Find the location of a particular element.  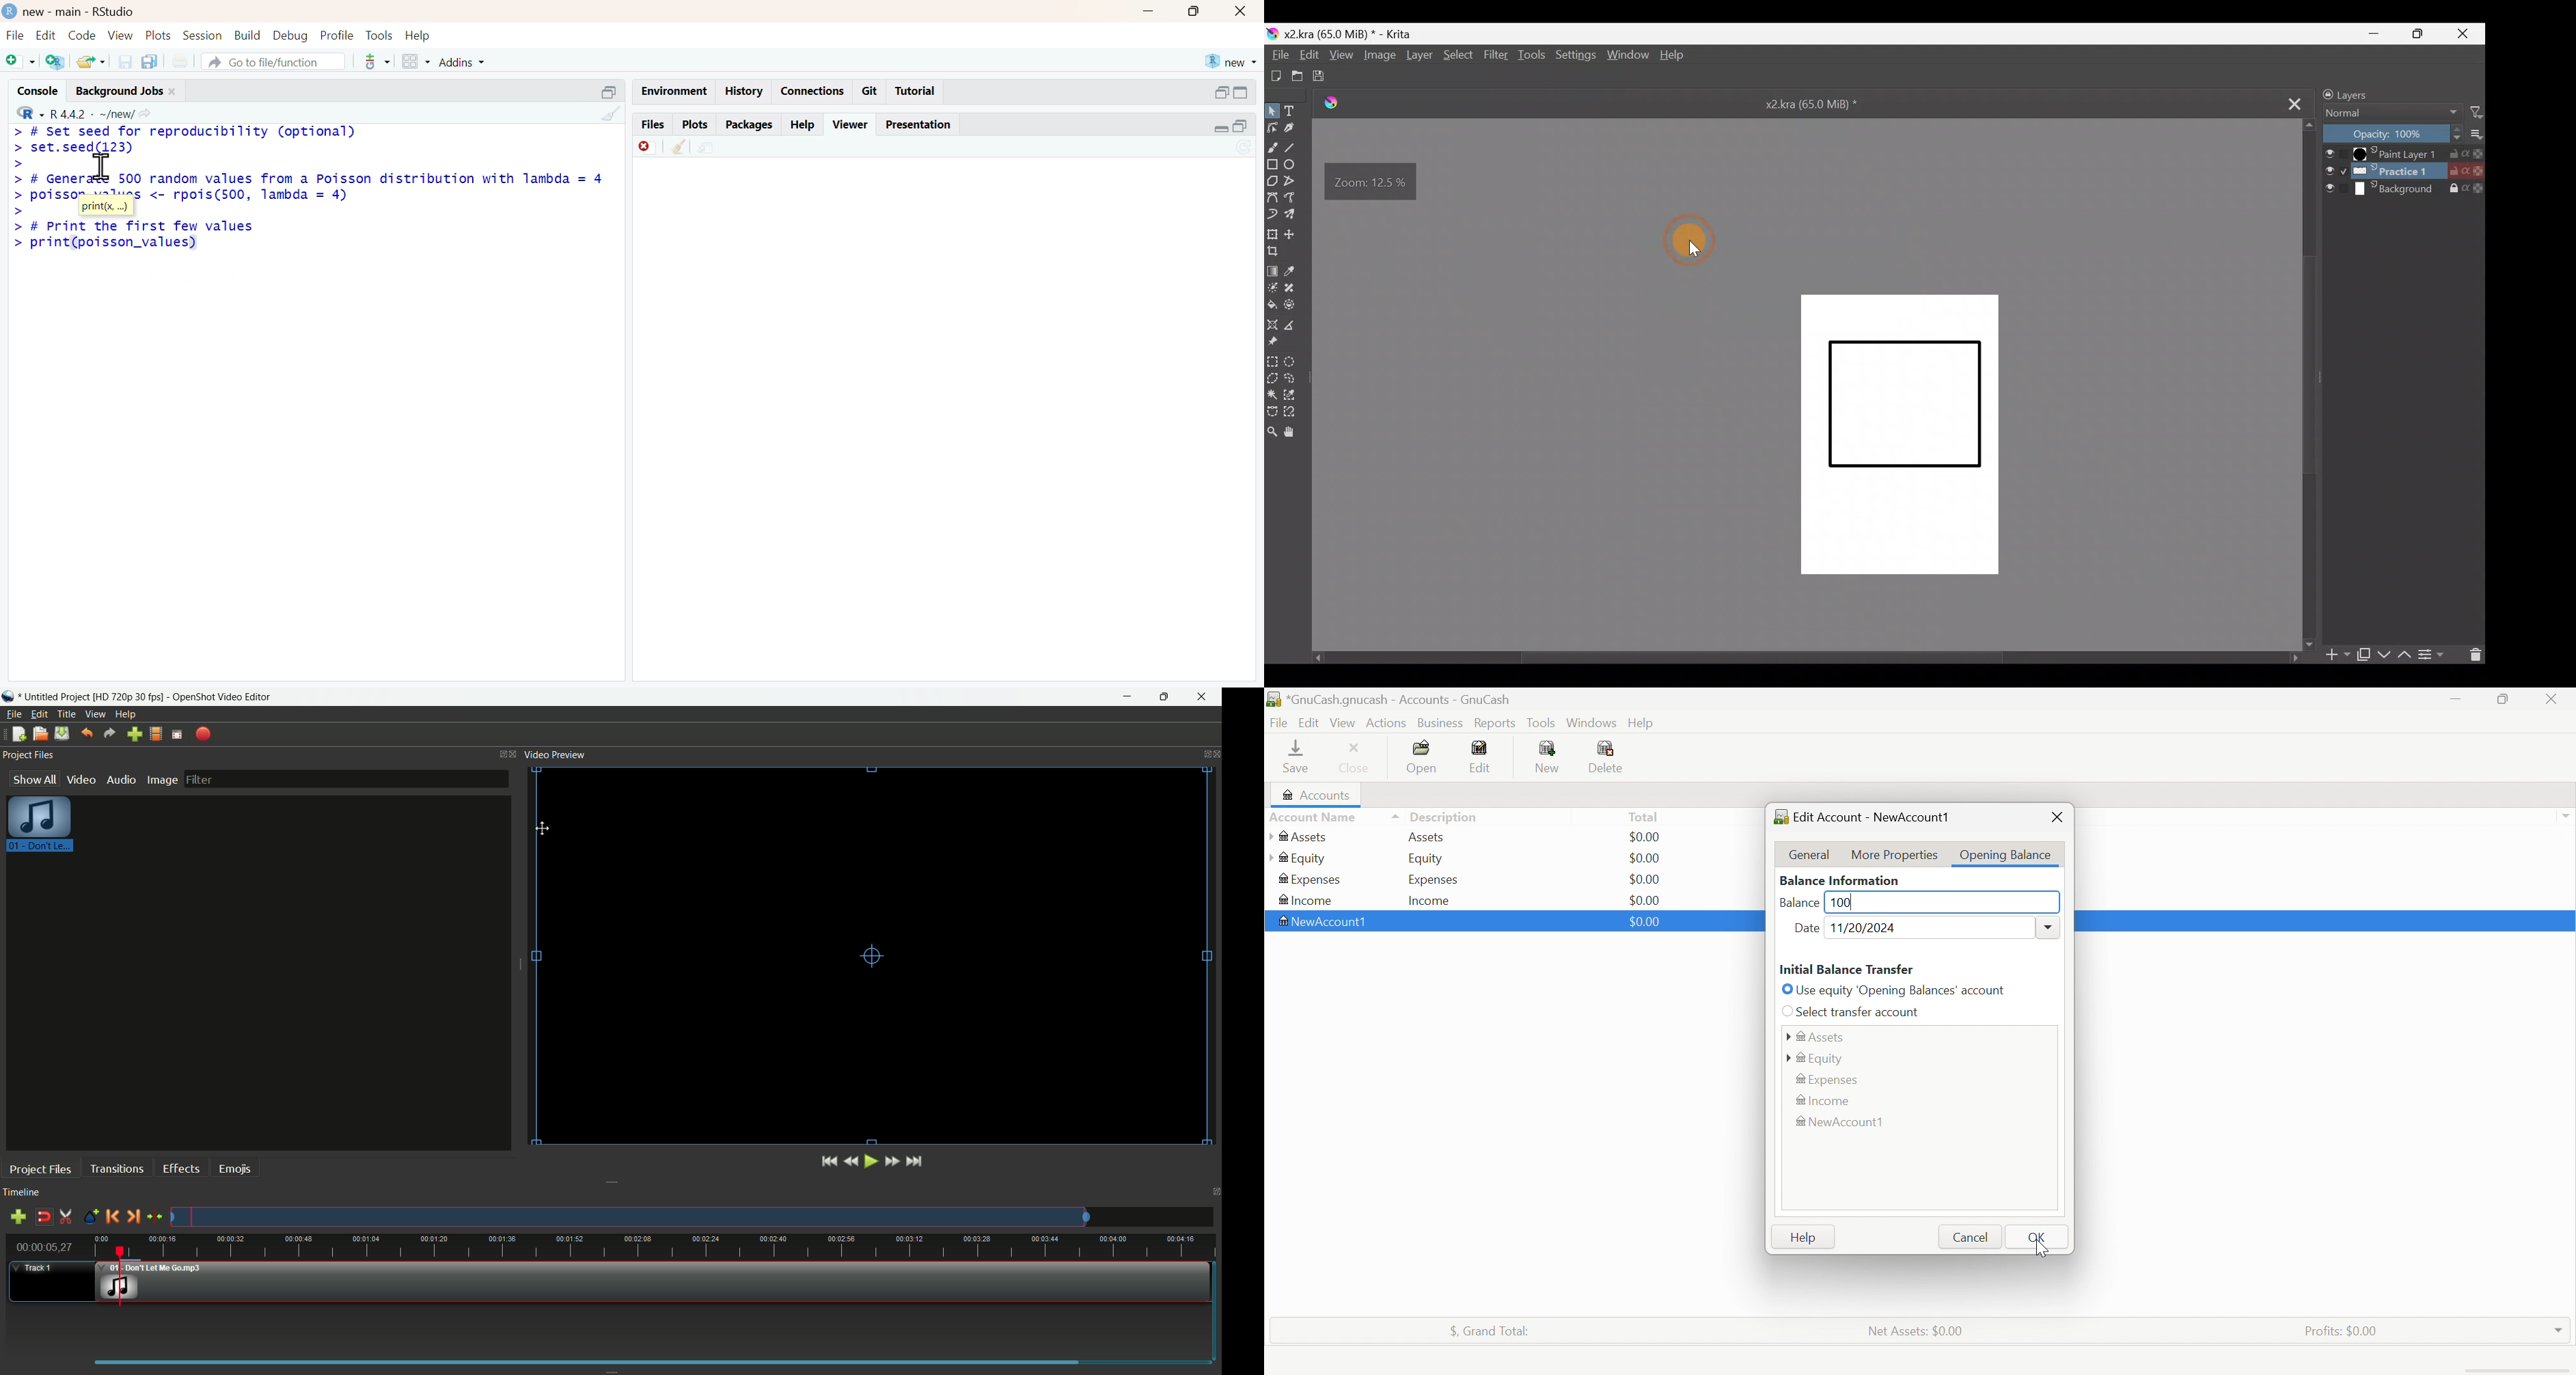

console is located at coordinates (38, 91).